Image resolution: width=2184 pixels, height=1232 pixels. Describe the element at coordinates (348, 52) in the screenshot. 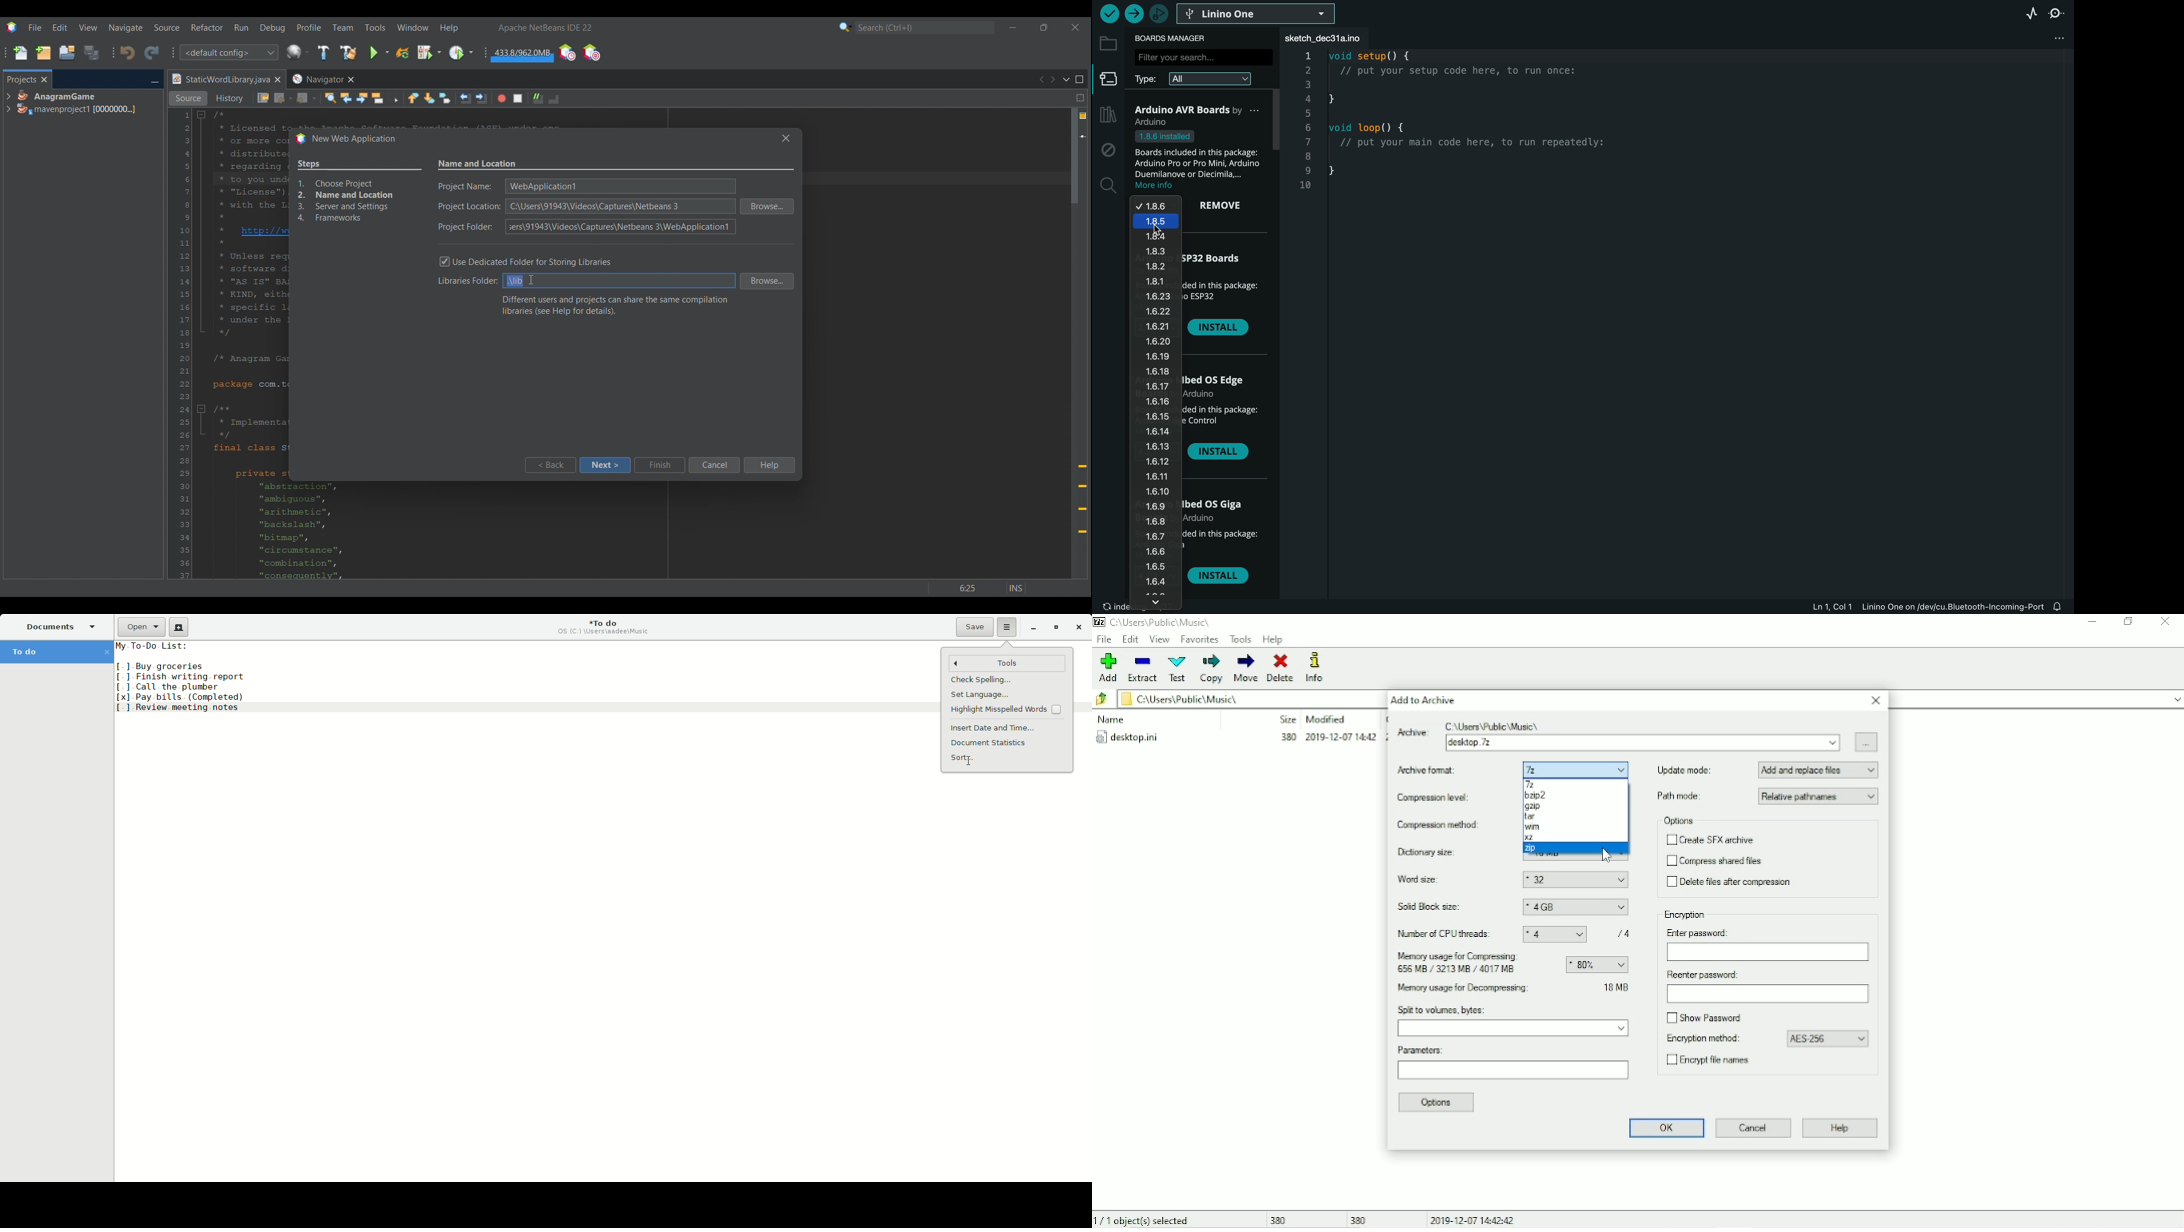

I see `Clean and build main project` at that location.